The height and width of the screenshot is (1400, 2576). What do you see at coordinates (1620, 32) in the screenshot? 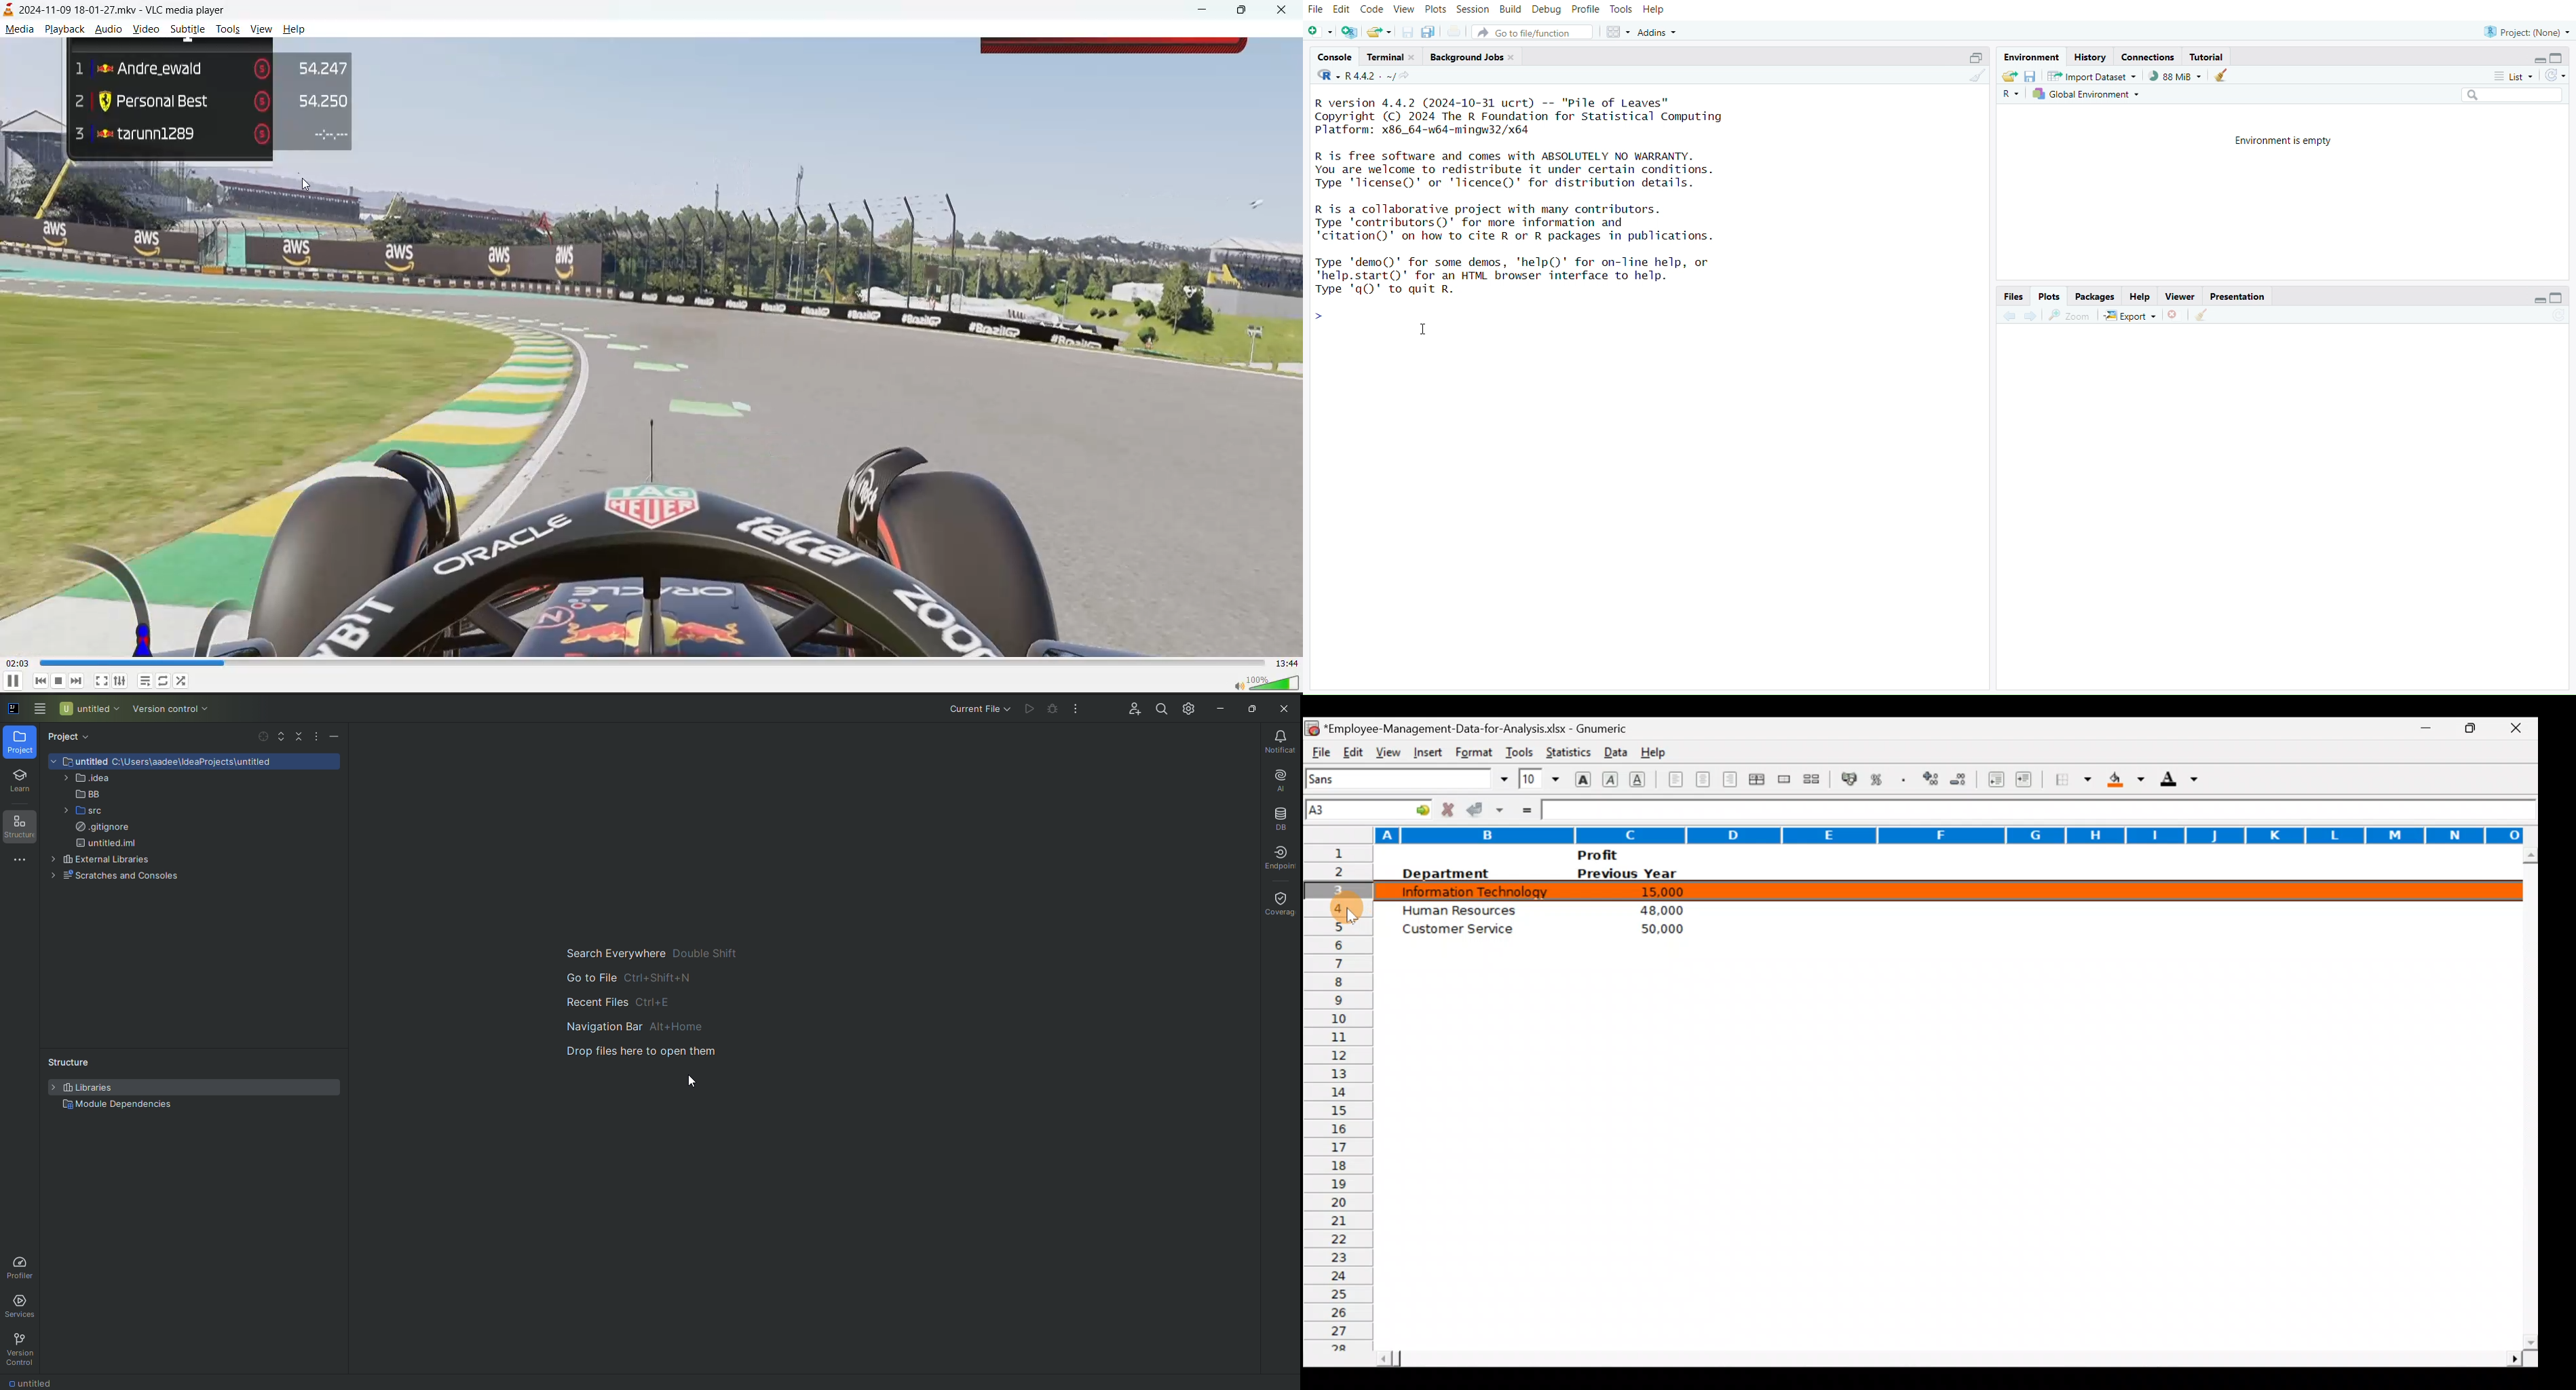
I see `workspace panes` at bounding box center [1620, 32].